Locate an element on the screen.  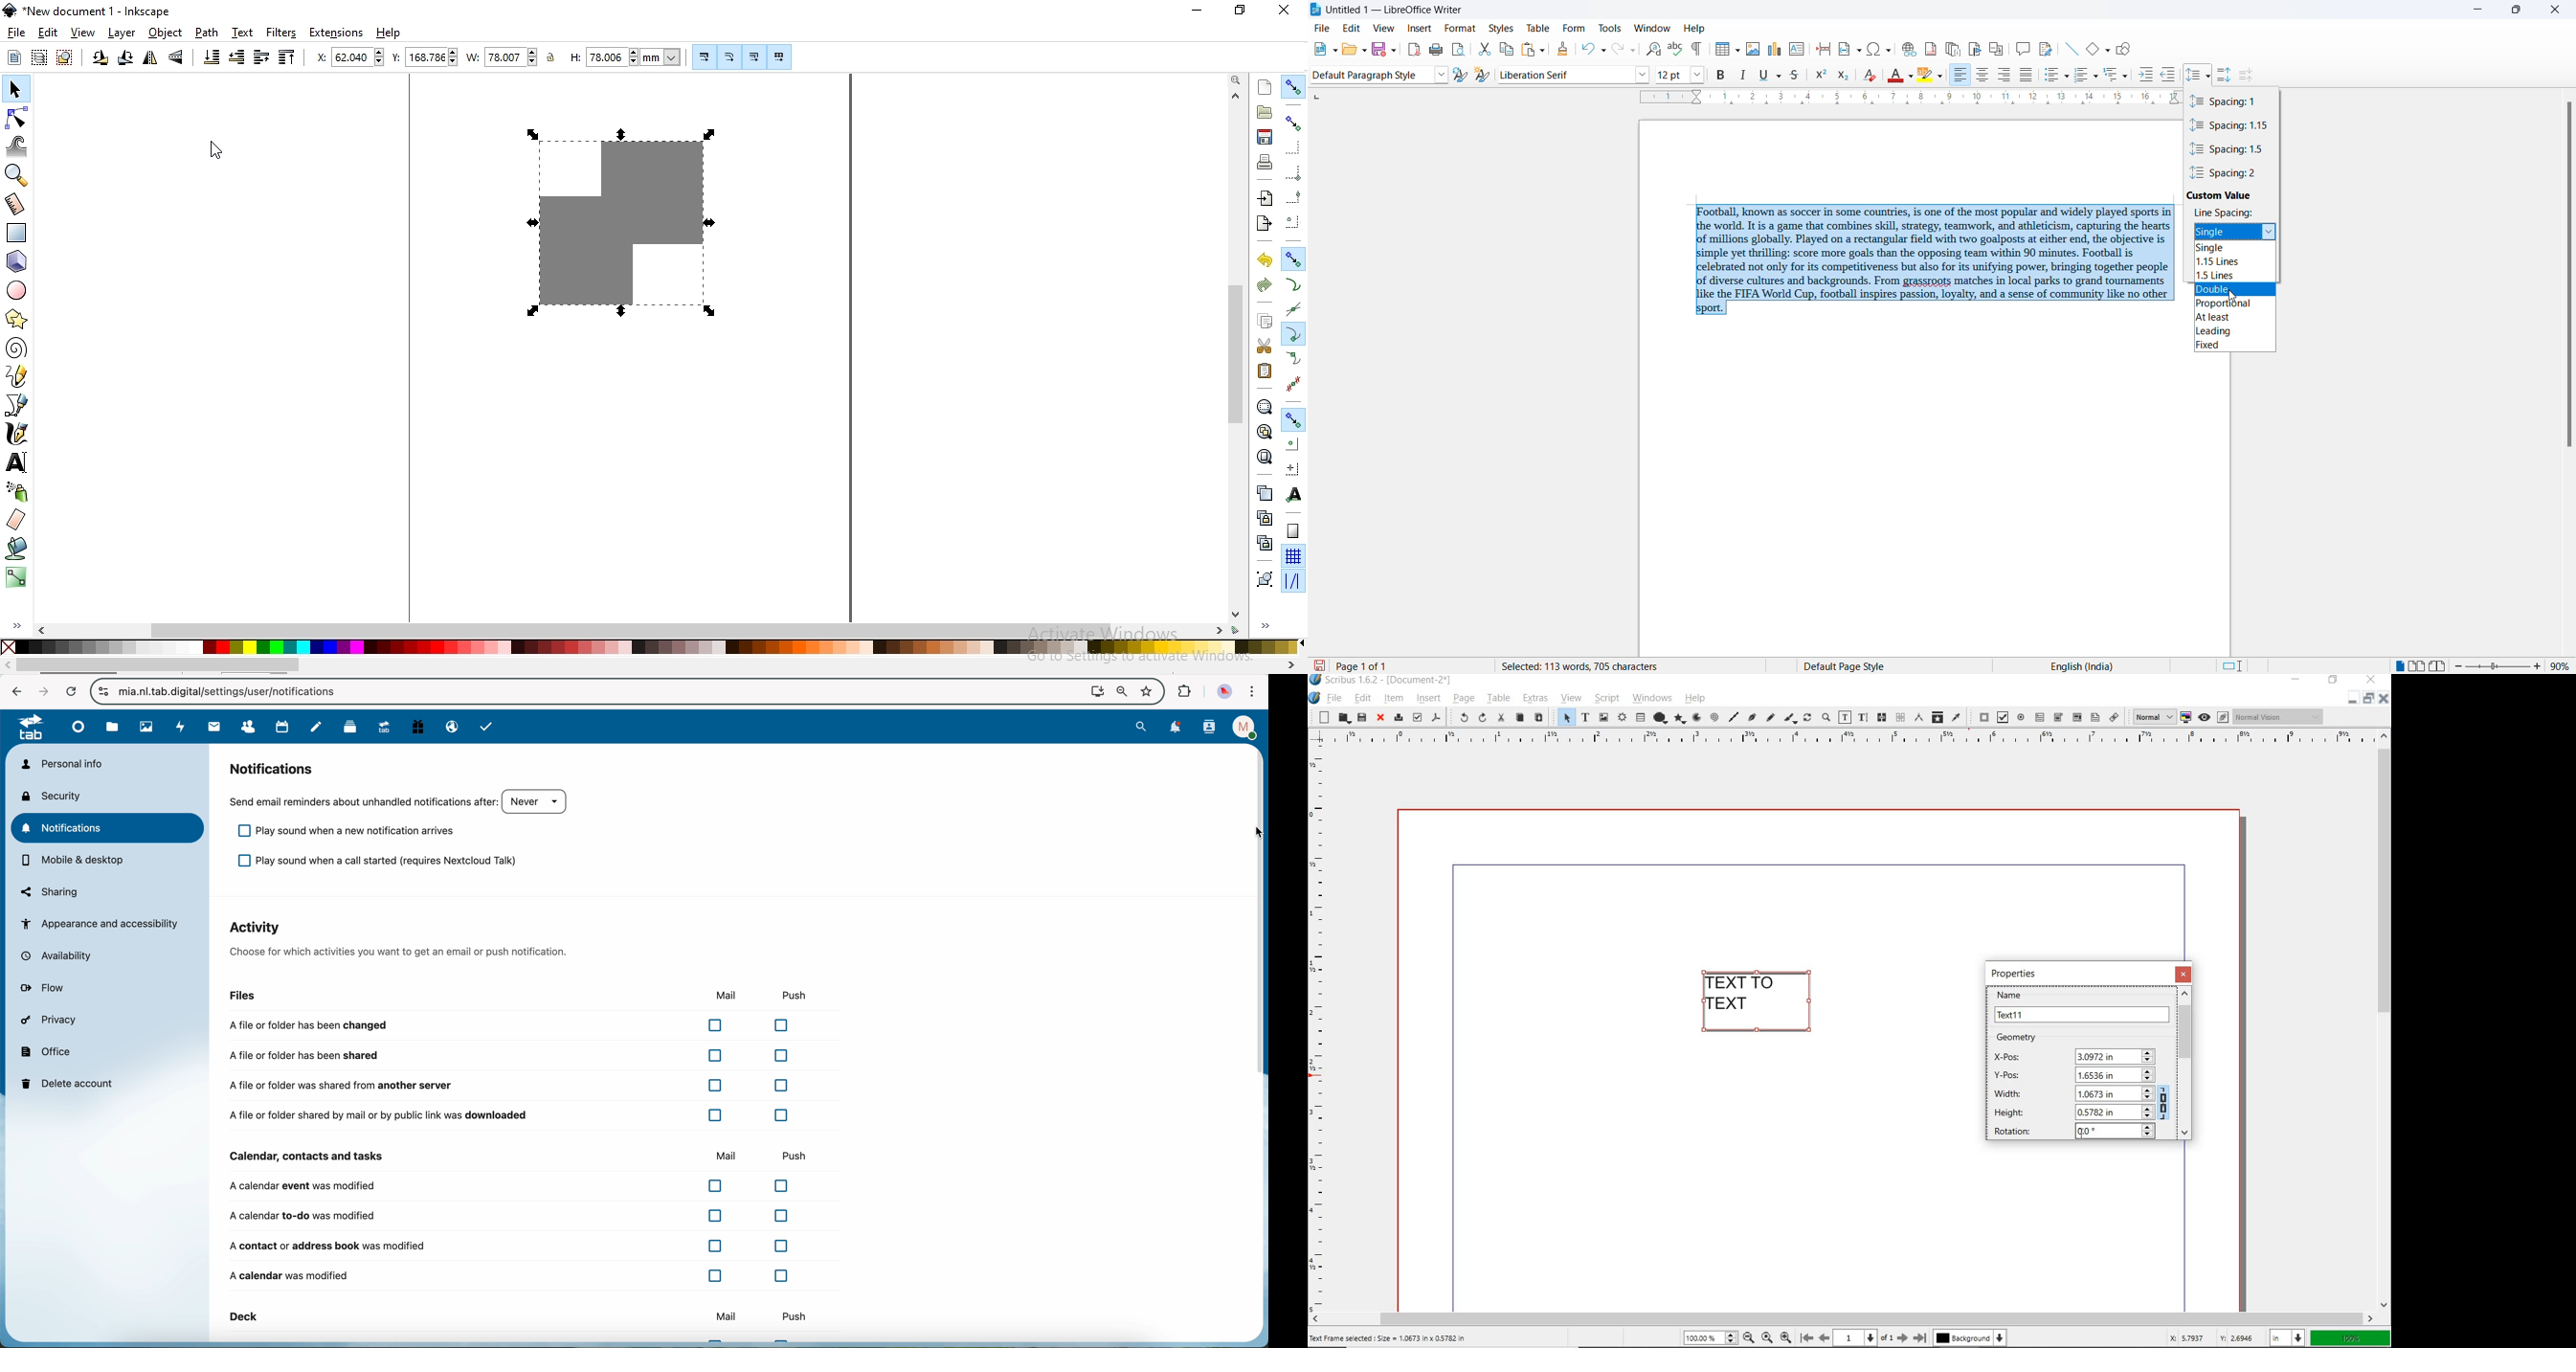
unlink text frames is located at coordinates (1900, 718).